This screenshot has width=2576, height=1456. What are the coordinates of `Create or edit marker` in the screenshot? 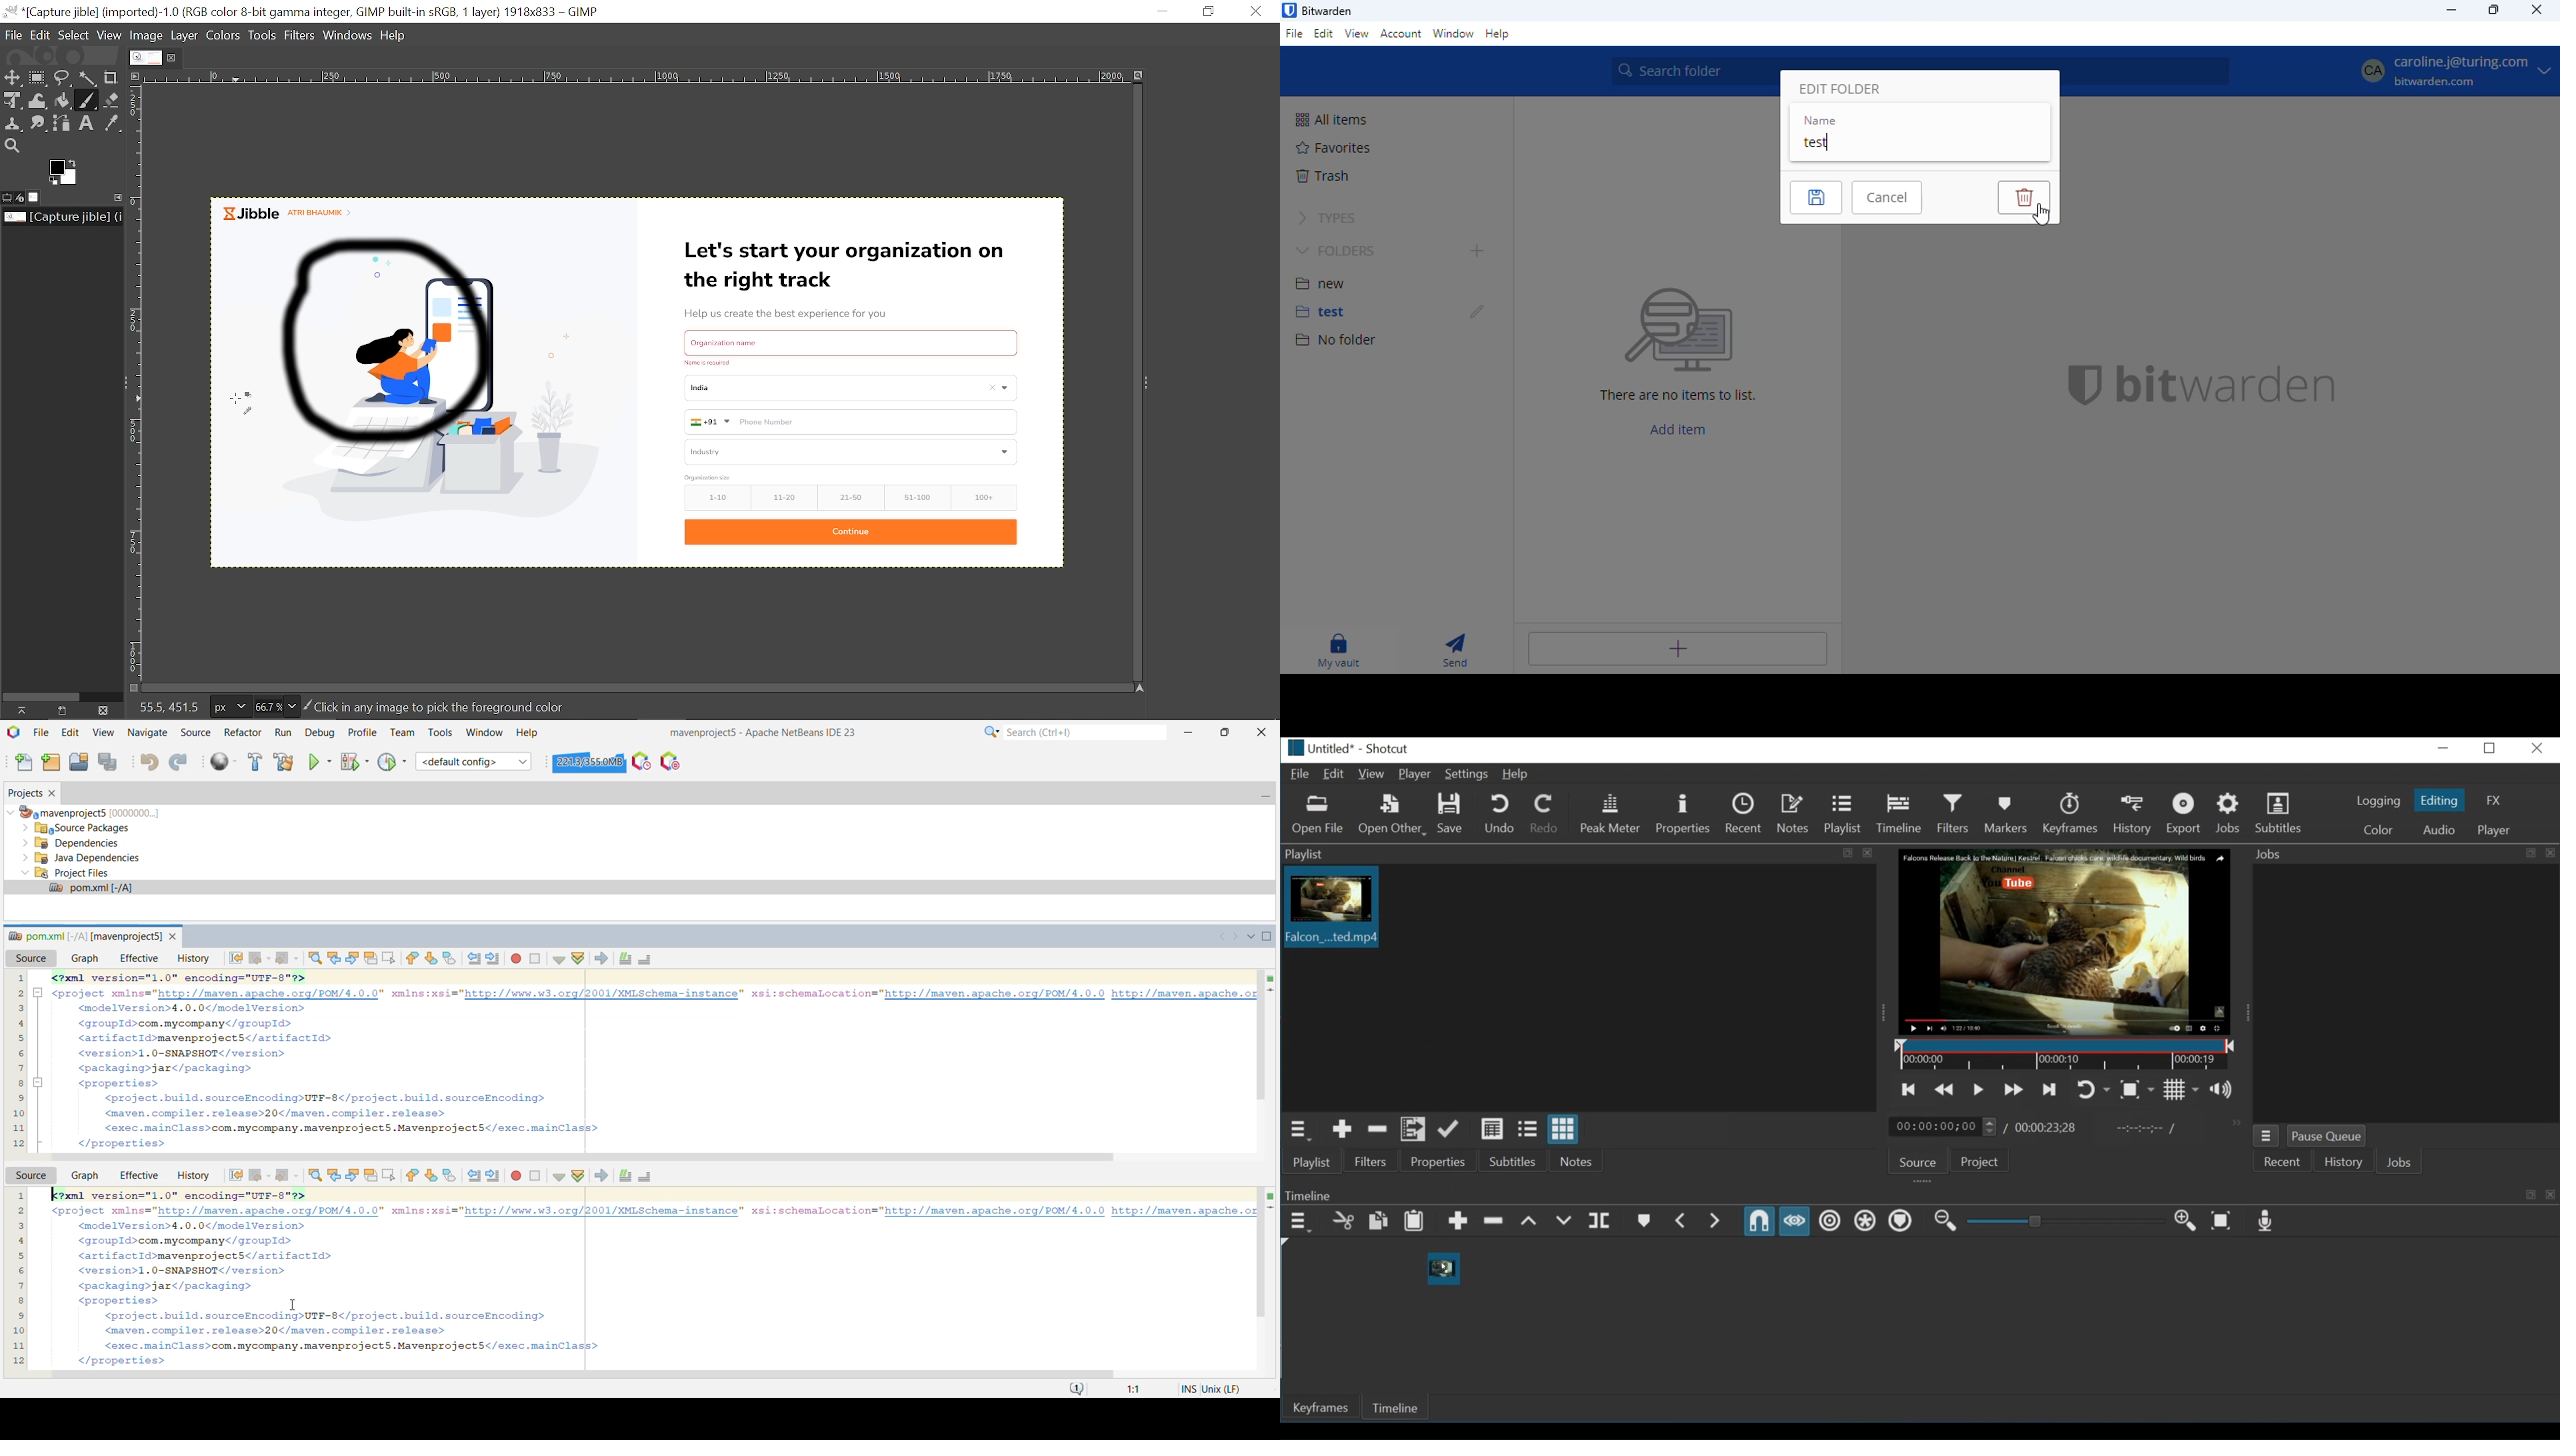 It's located at (1643, 1221).